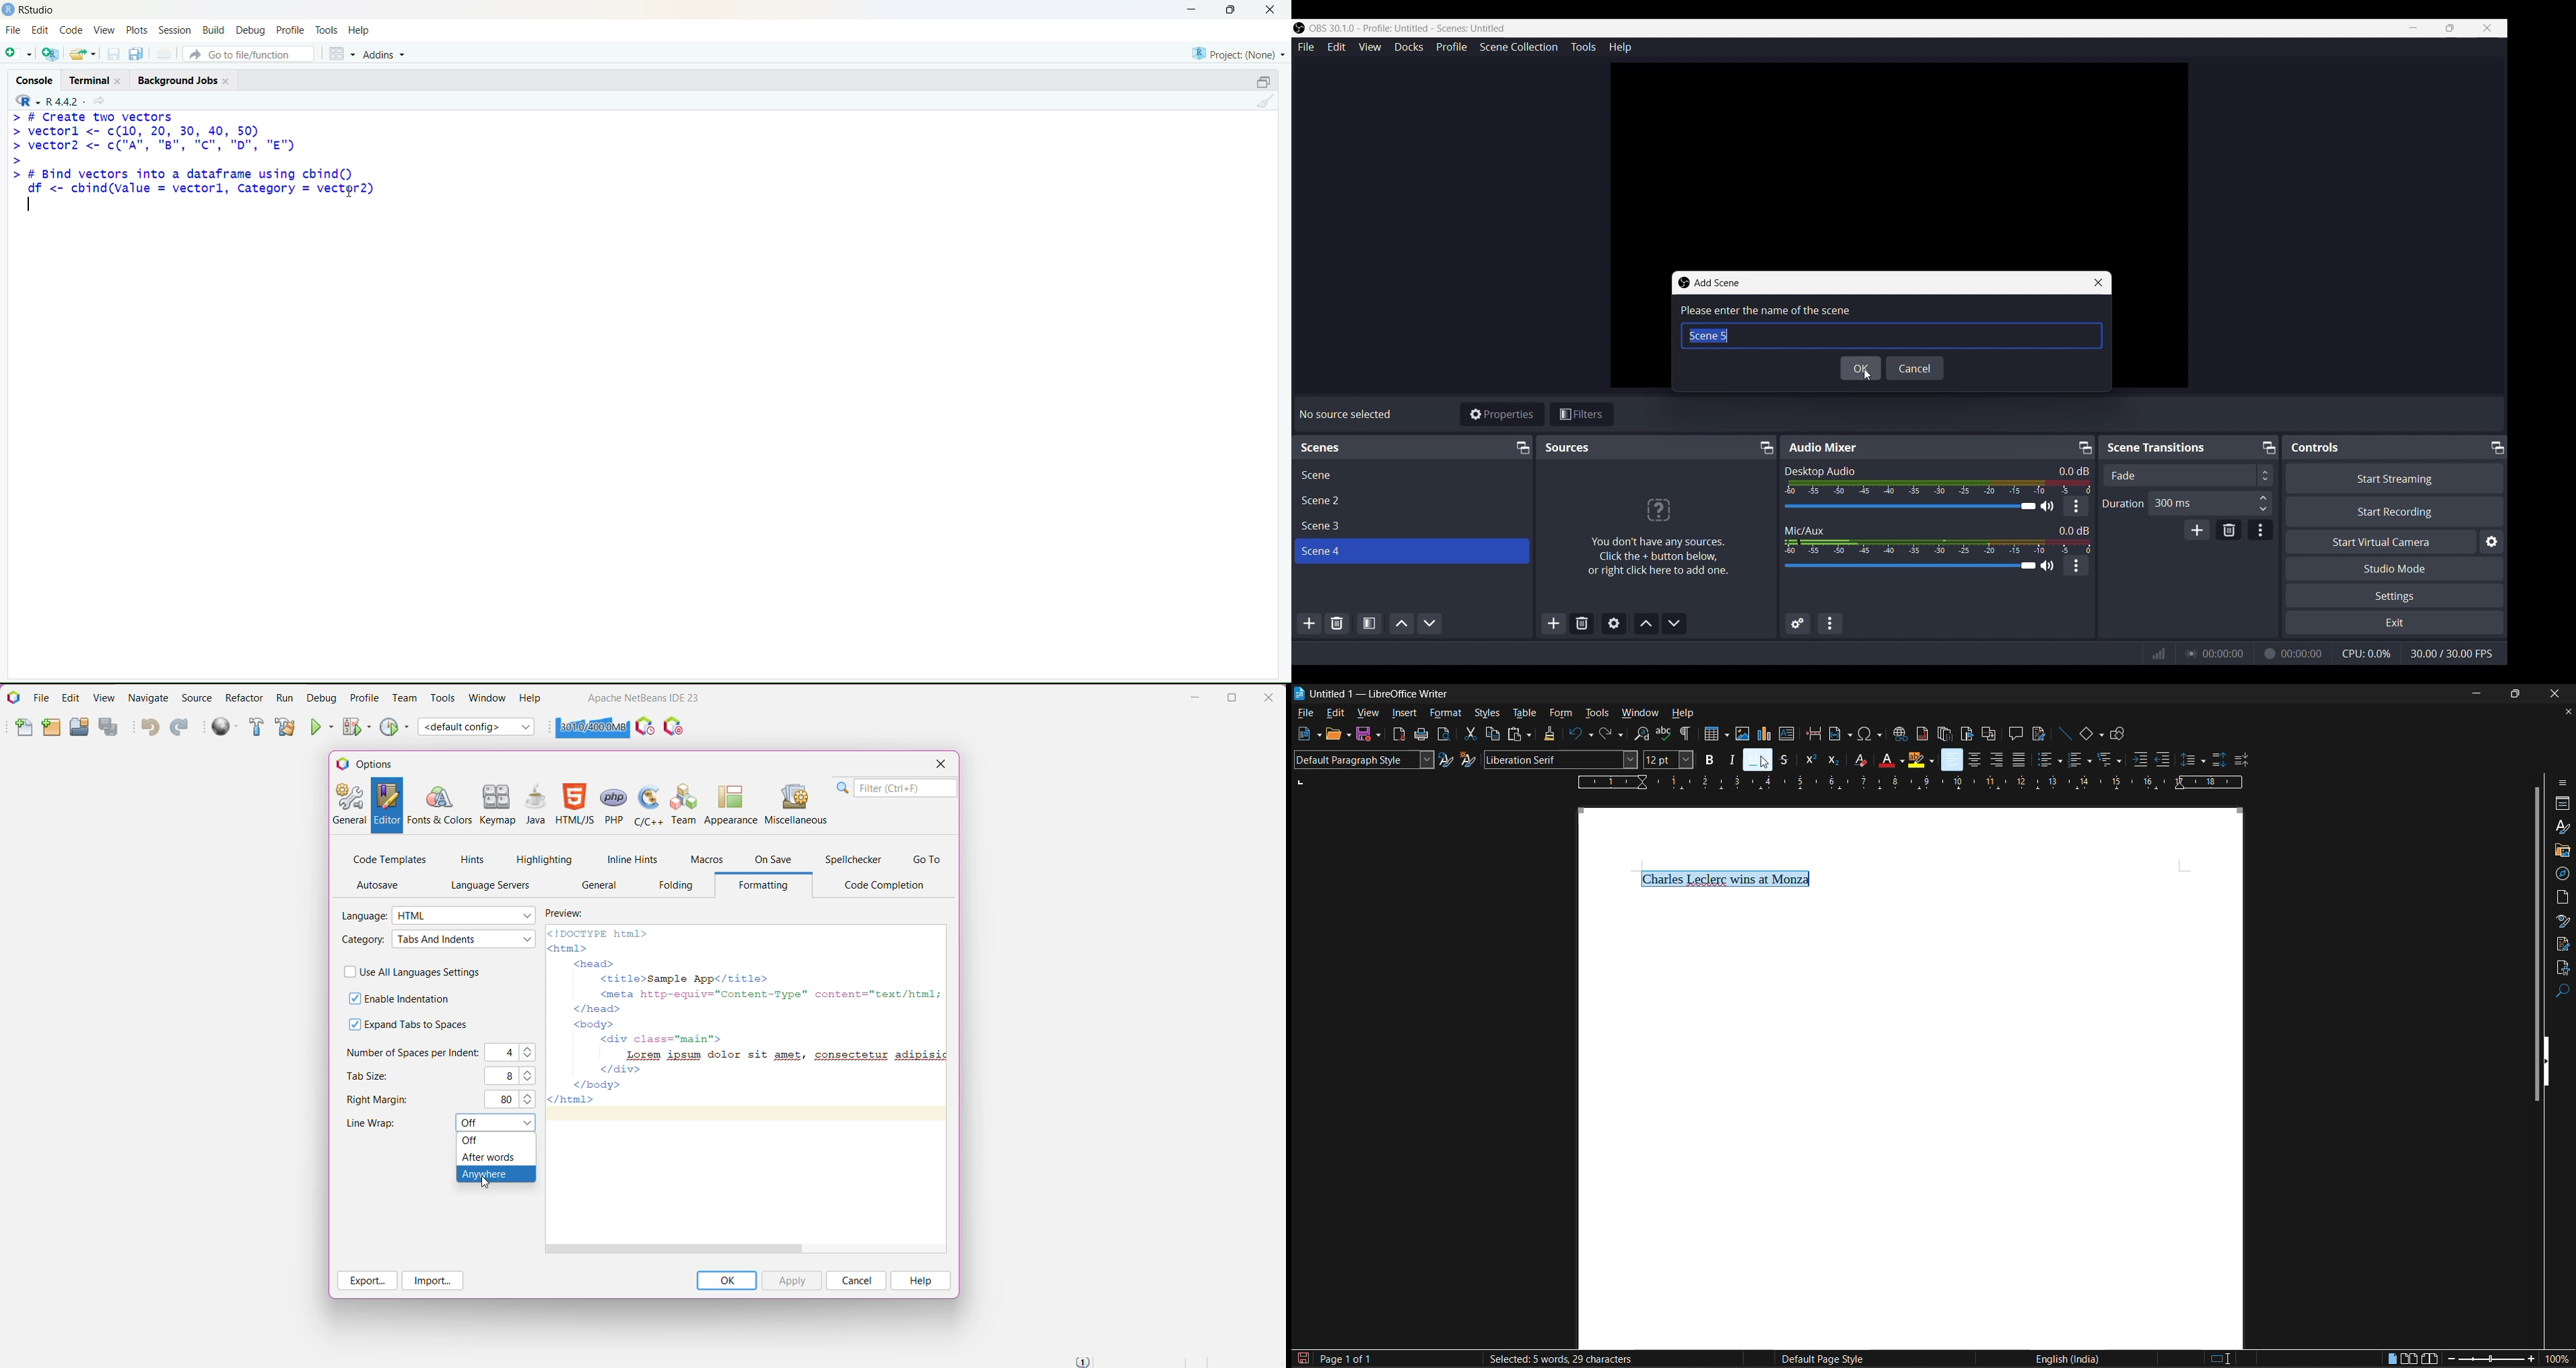  I want to click on Transition Properties , so click(2261, 530).